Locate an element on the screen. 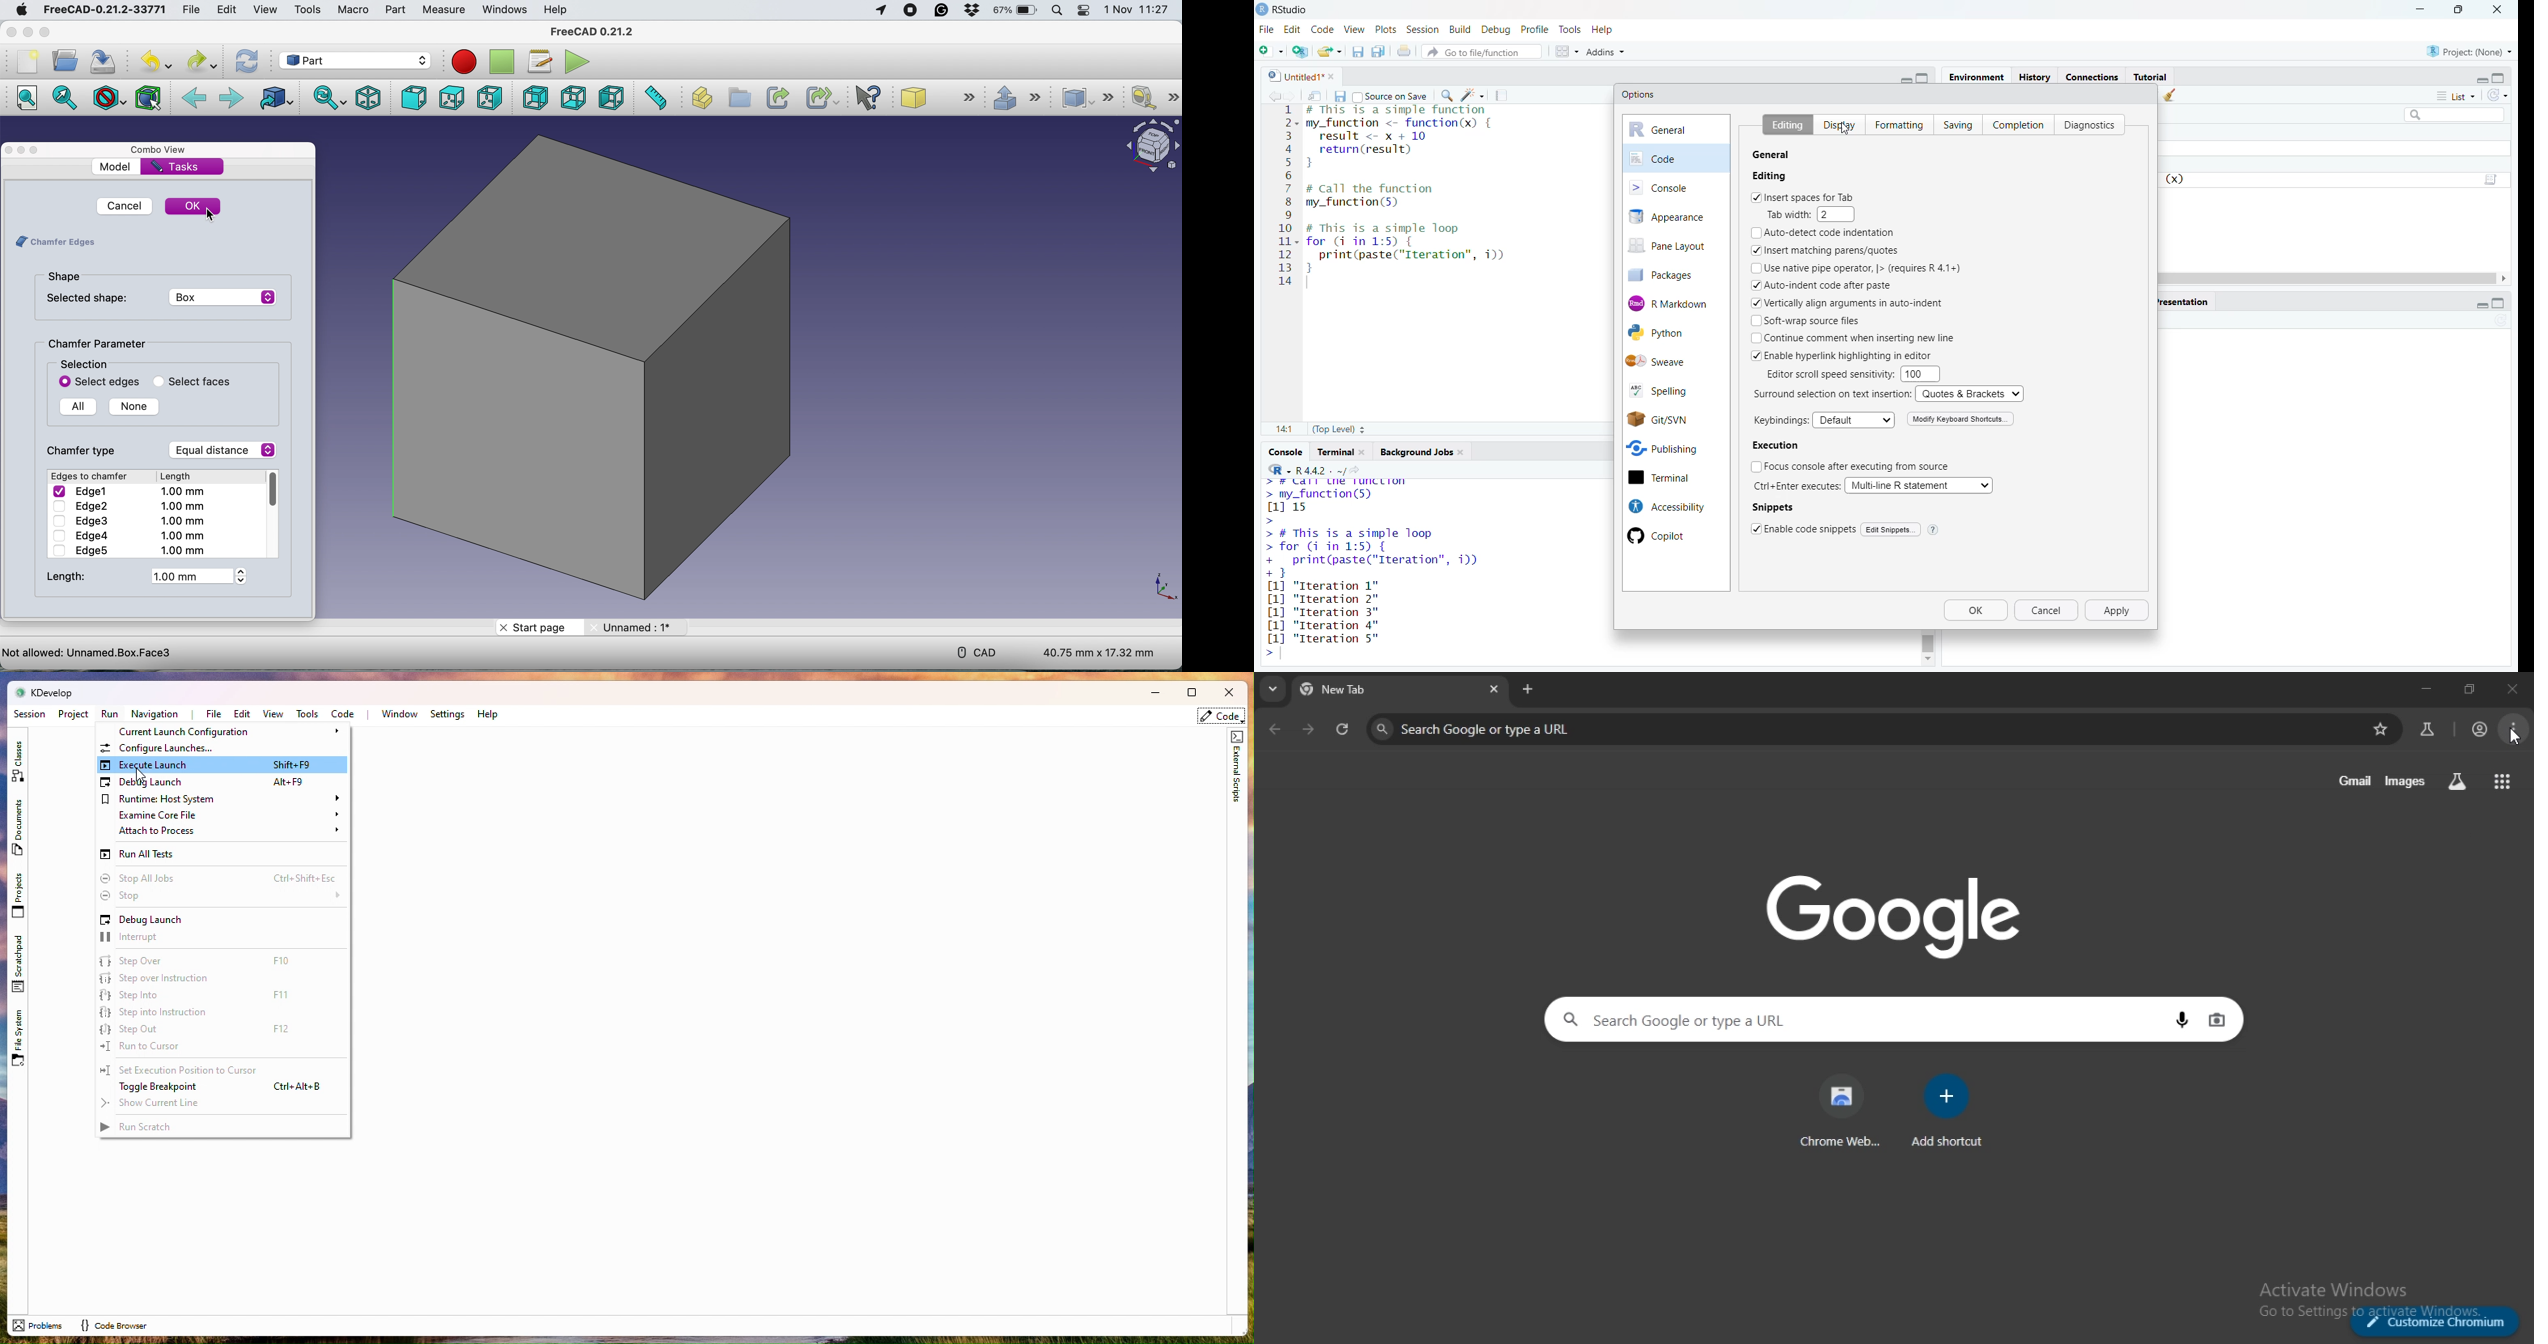  undo is located at coordinates (152, 62).